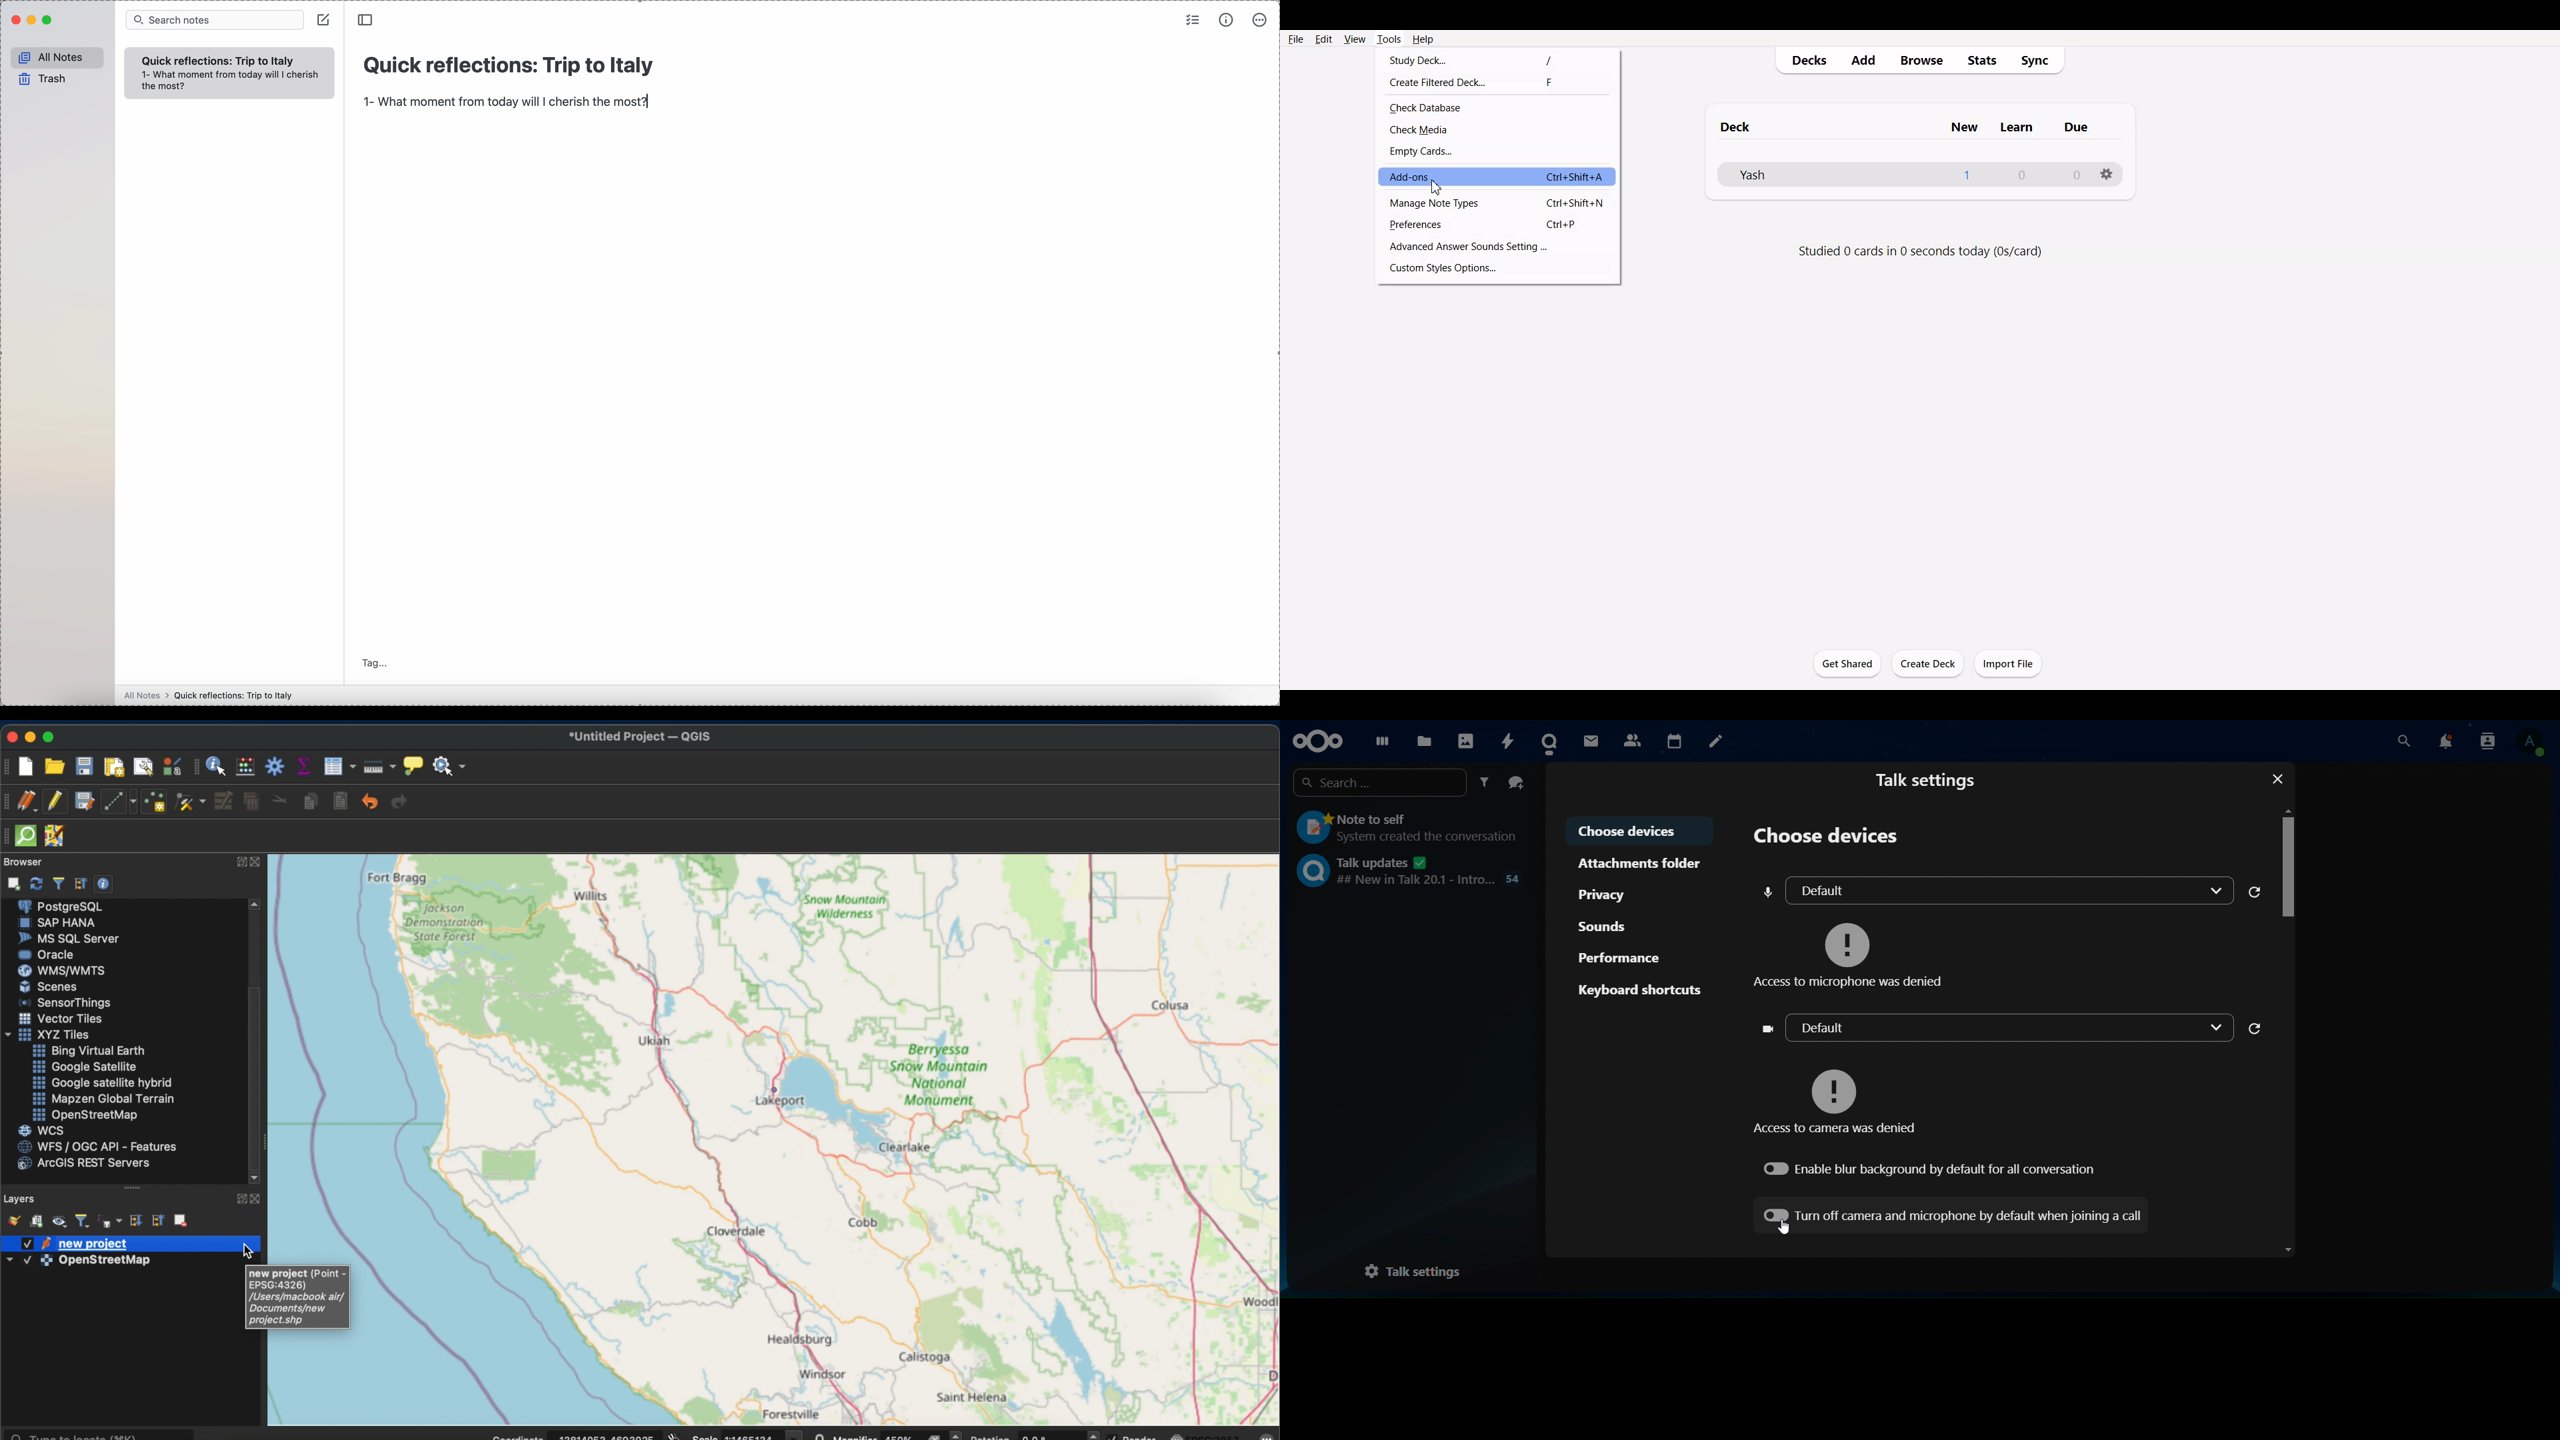  I want to click on Preferences, so click(1498, 223).